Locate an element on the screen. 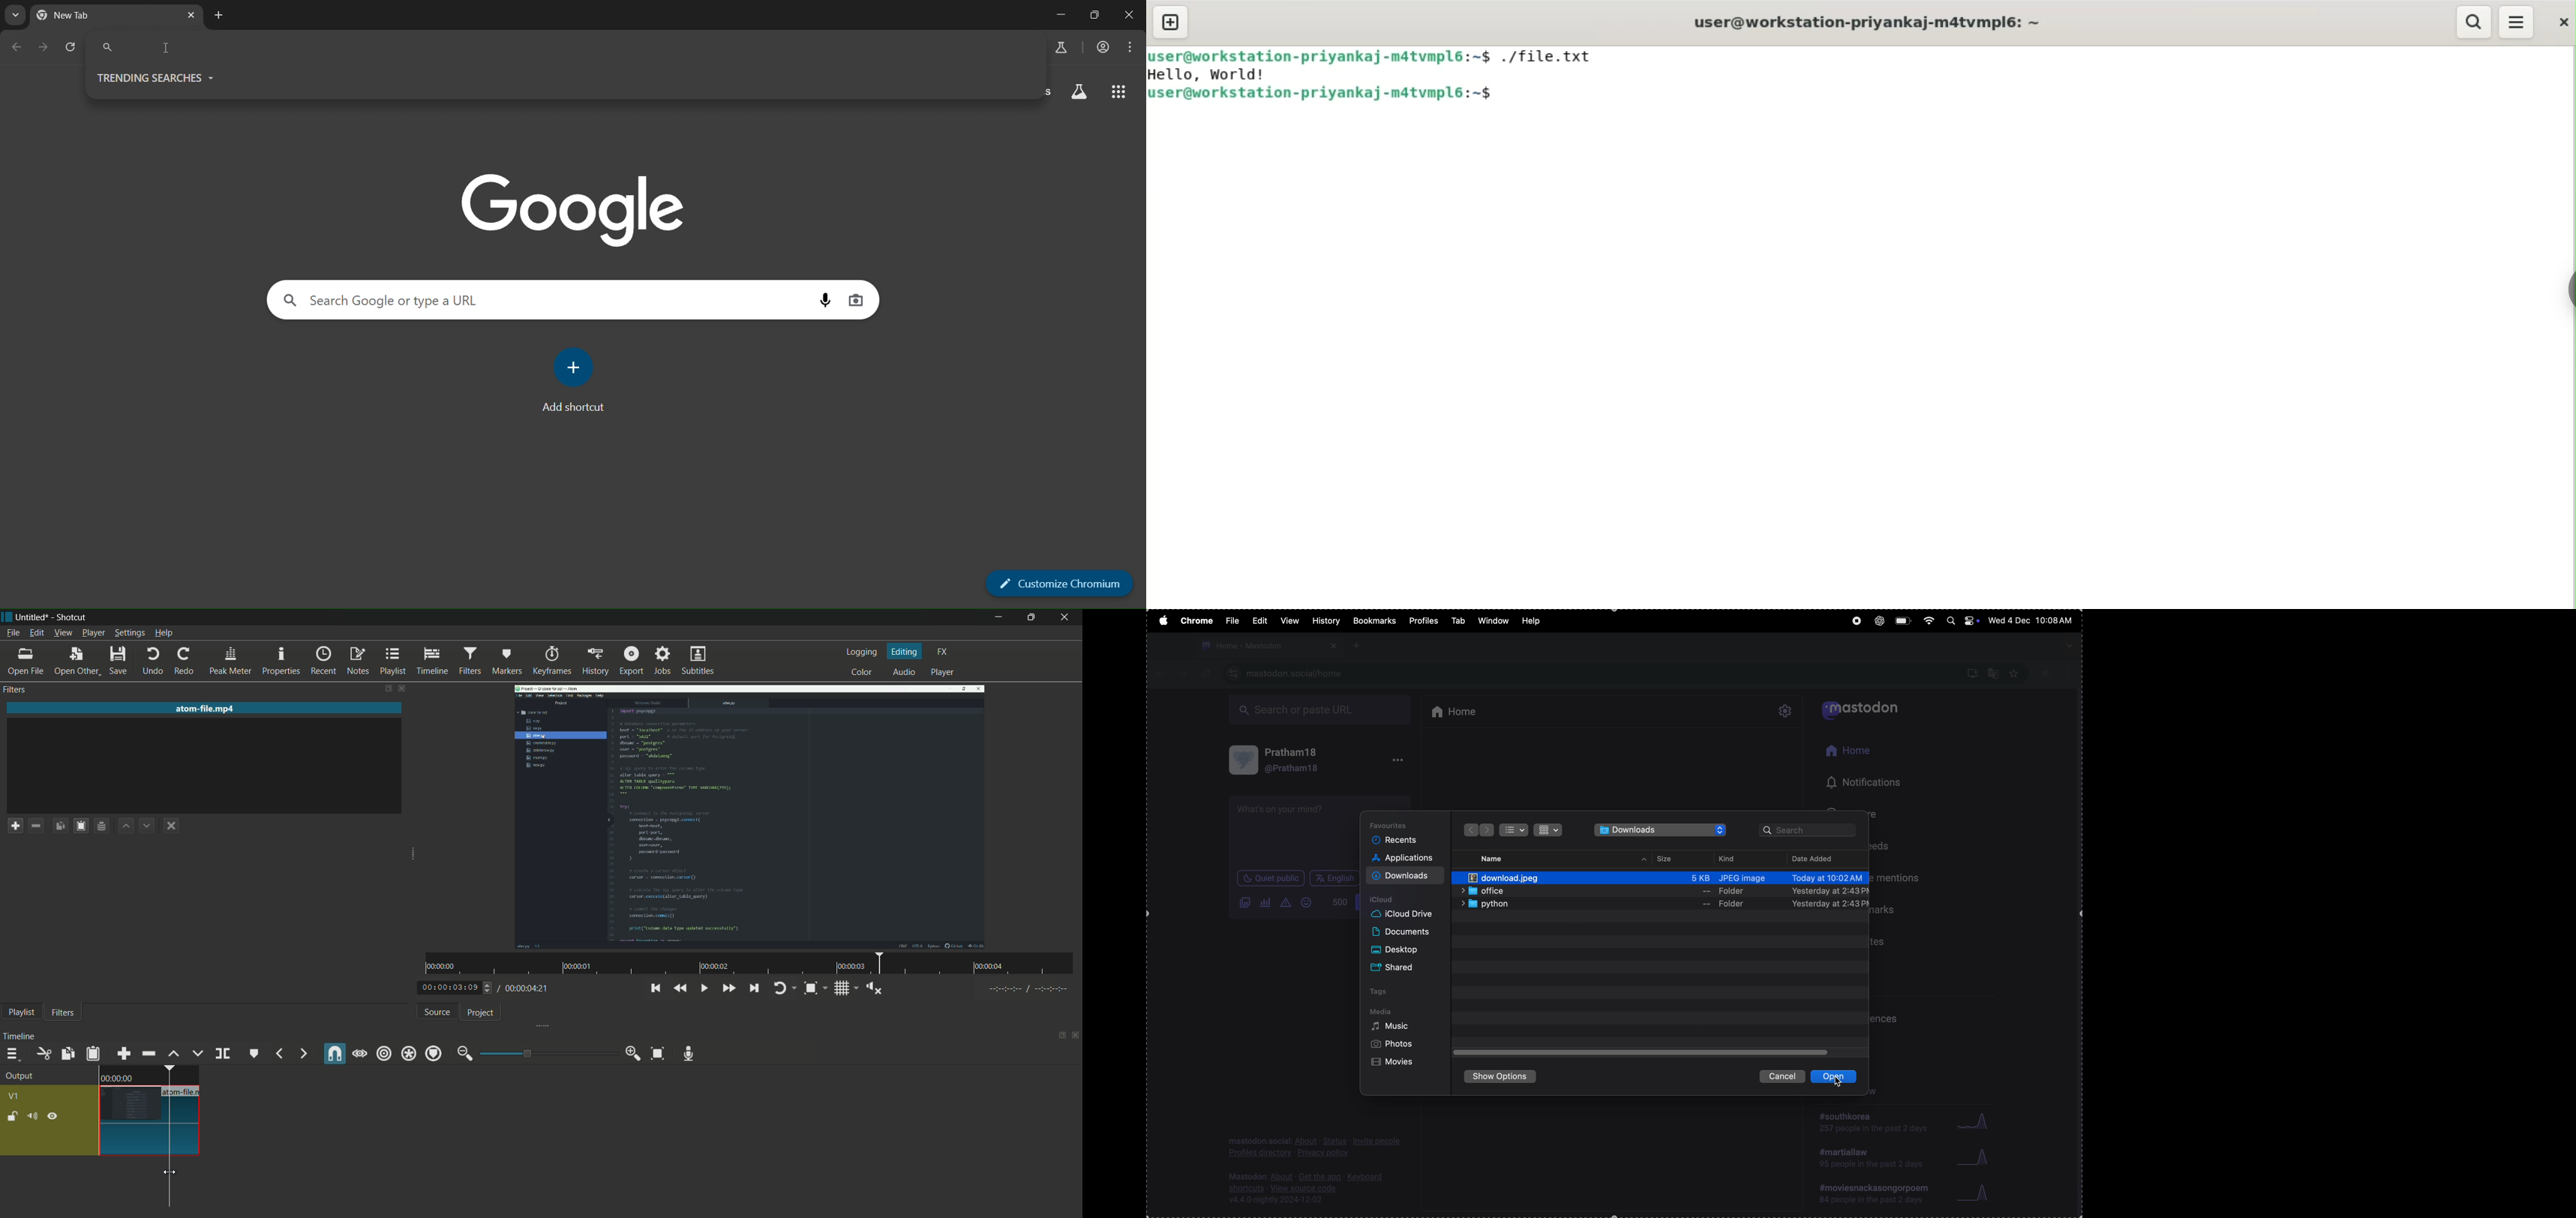 The height and width of the screenshot is (1232, 2576). battery is located at coordinates (1903, 621).